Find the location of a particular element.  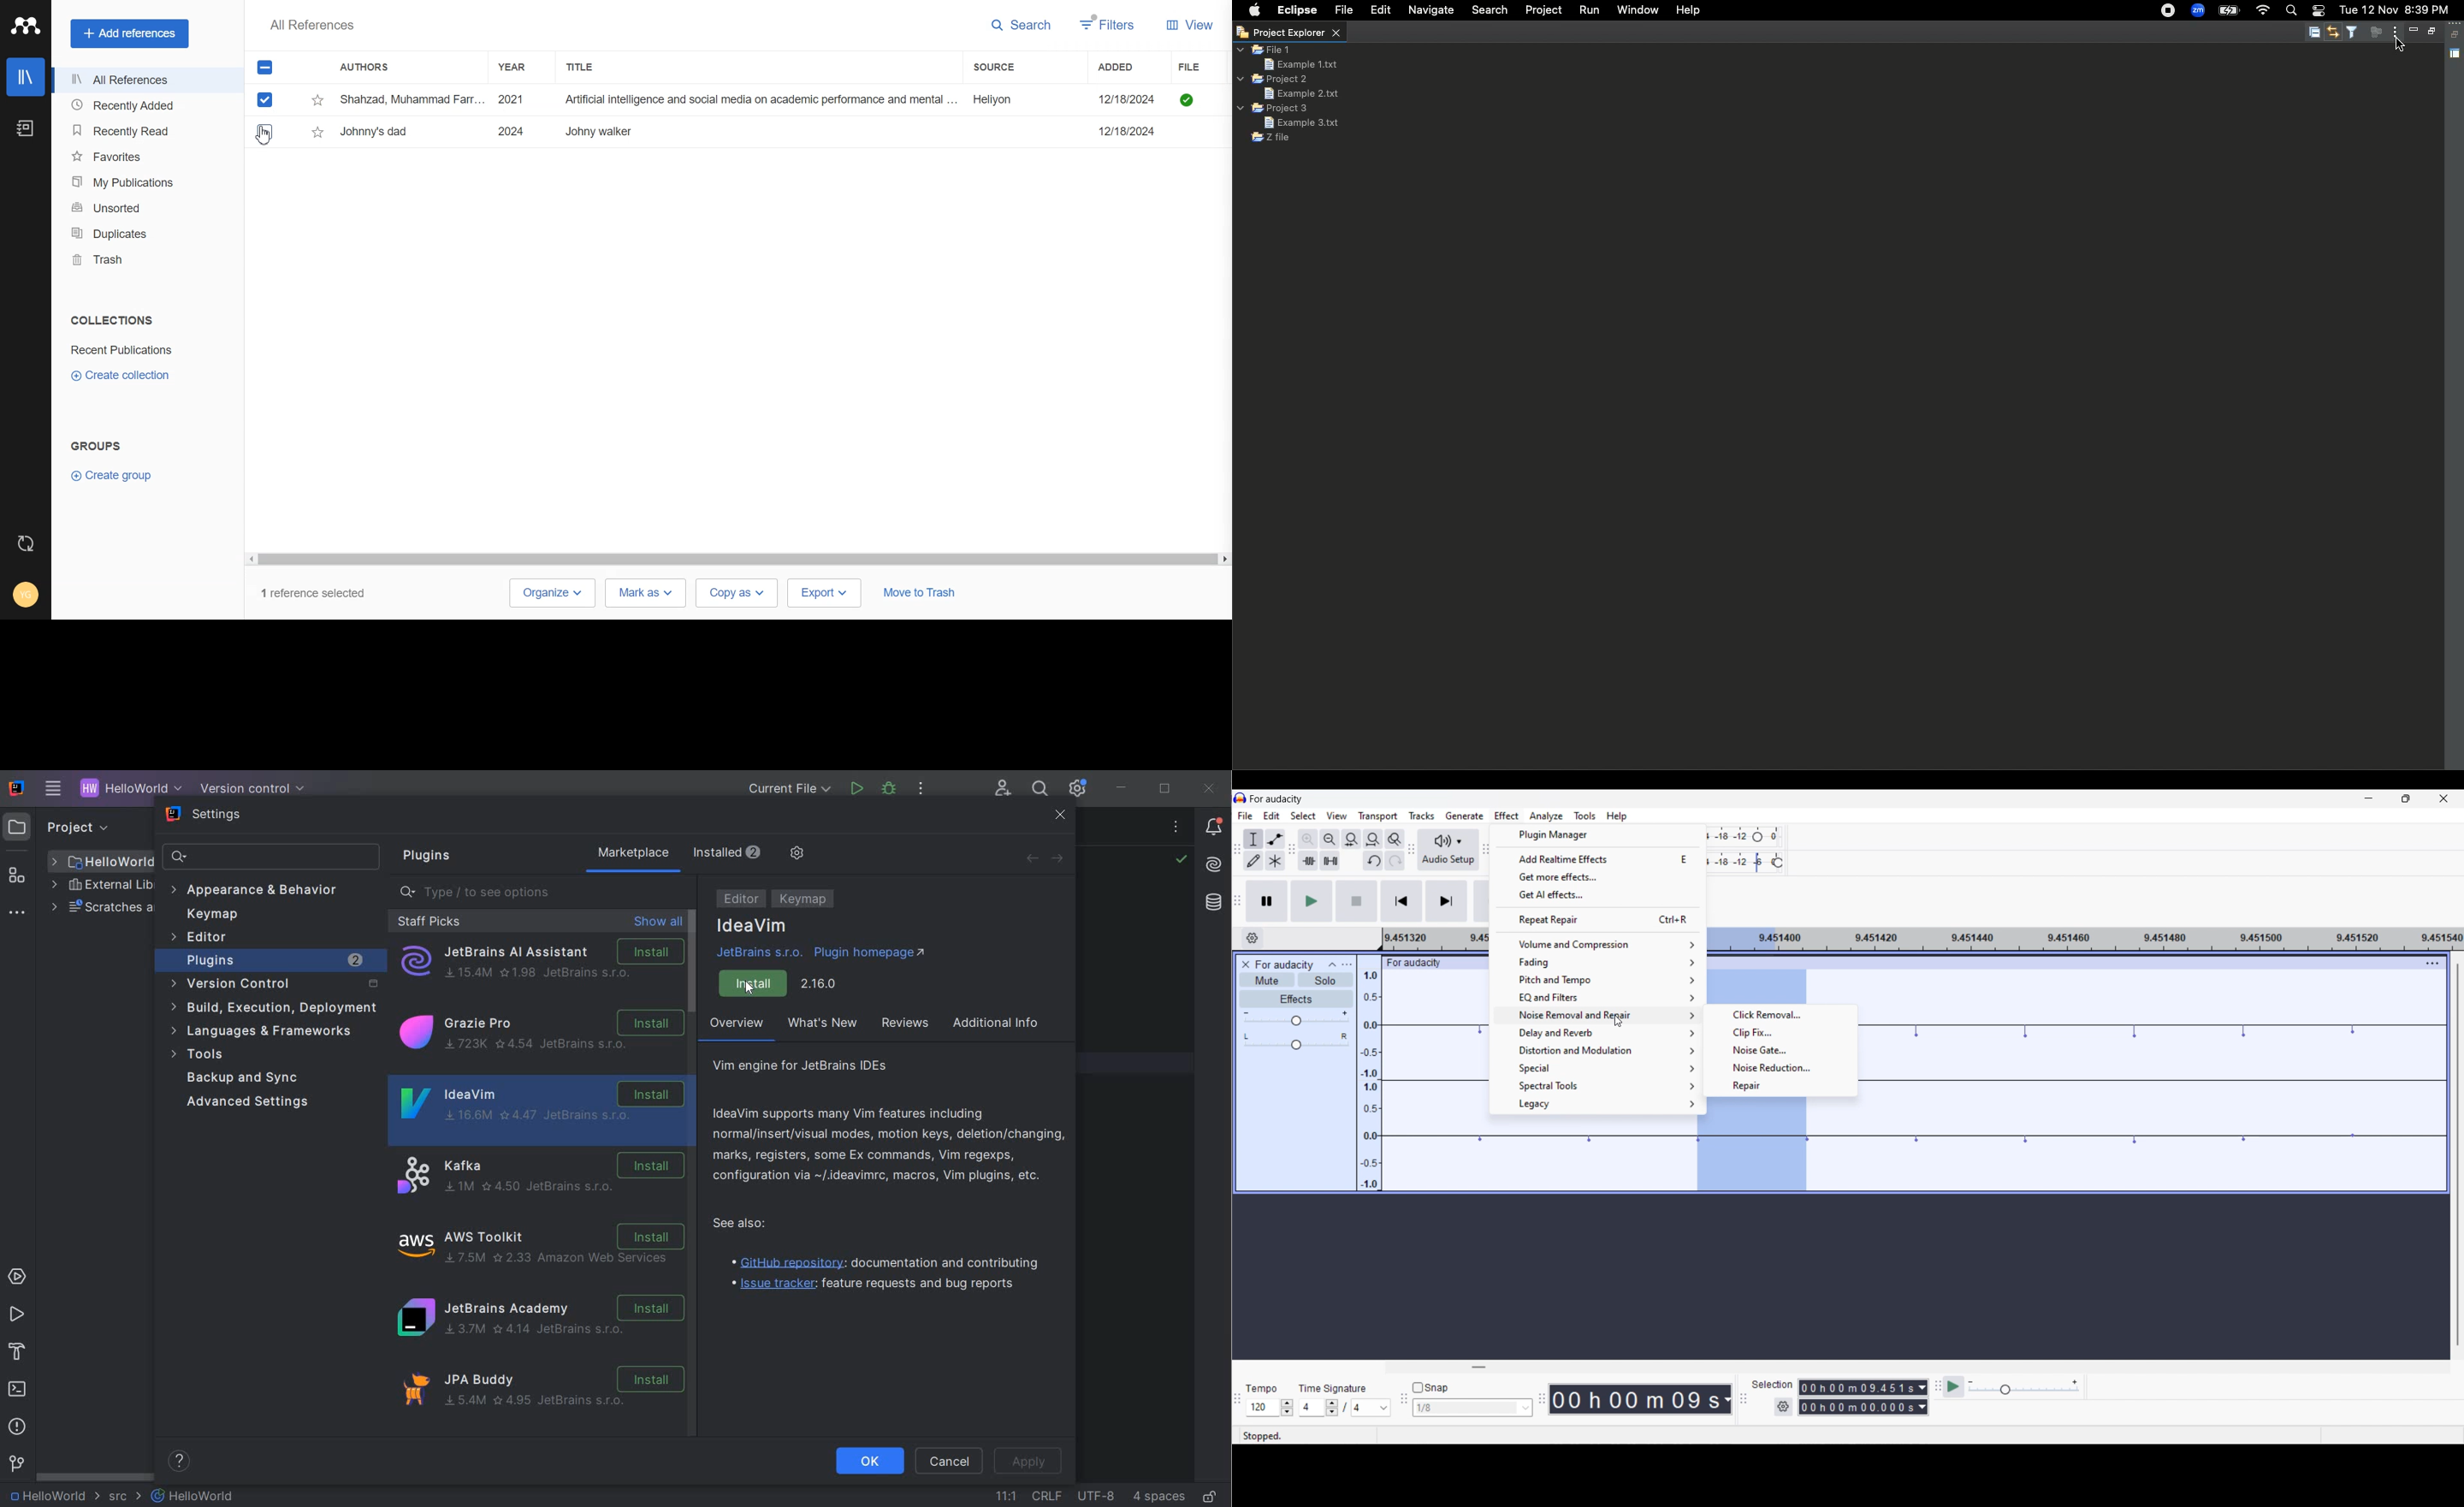

Indicates time signature settings is located at coordinates (1332, 1389).